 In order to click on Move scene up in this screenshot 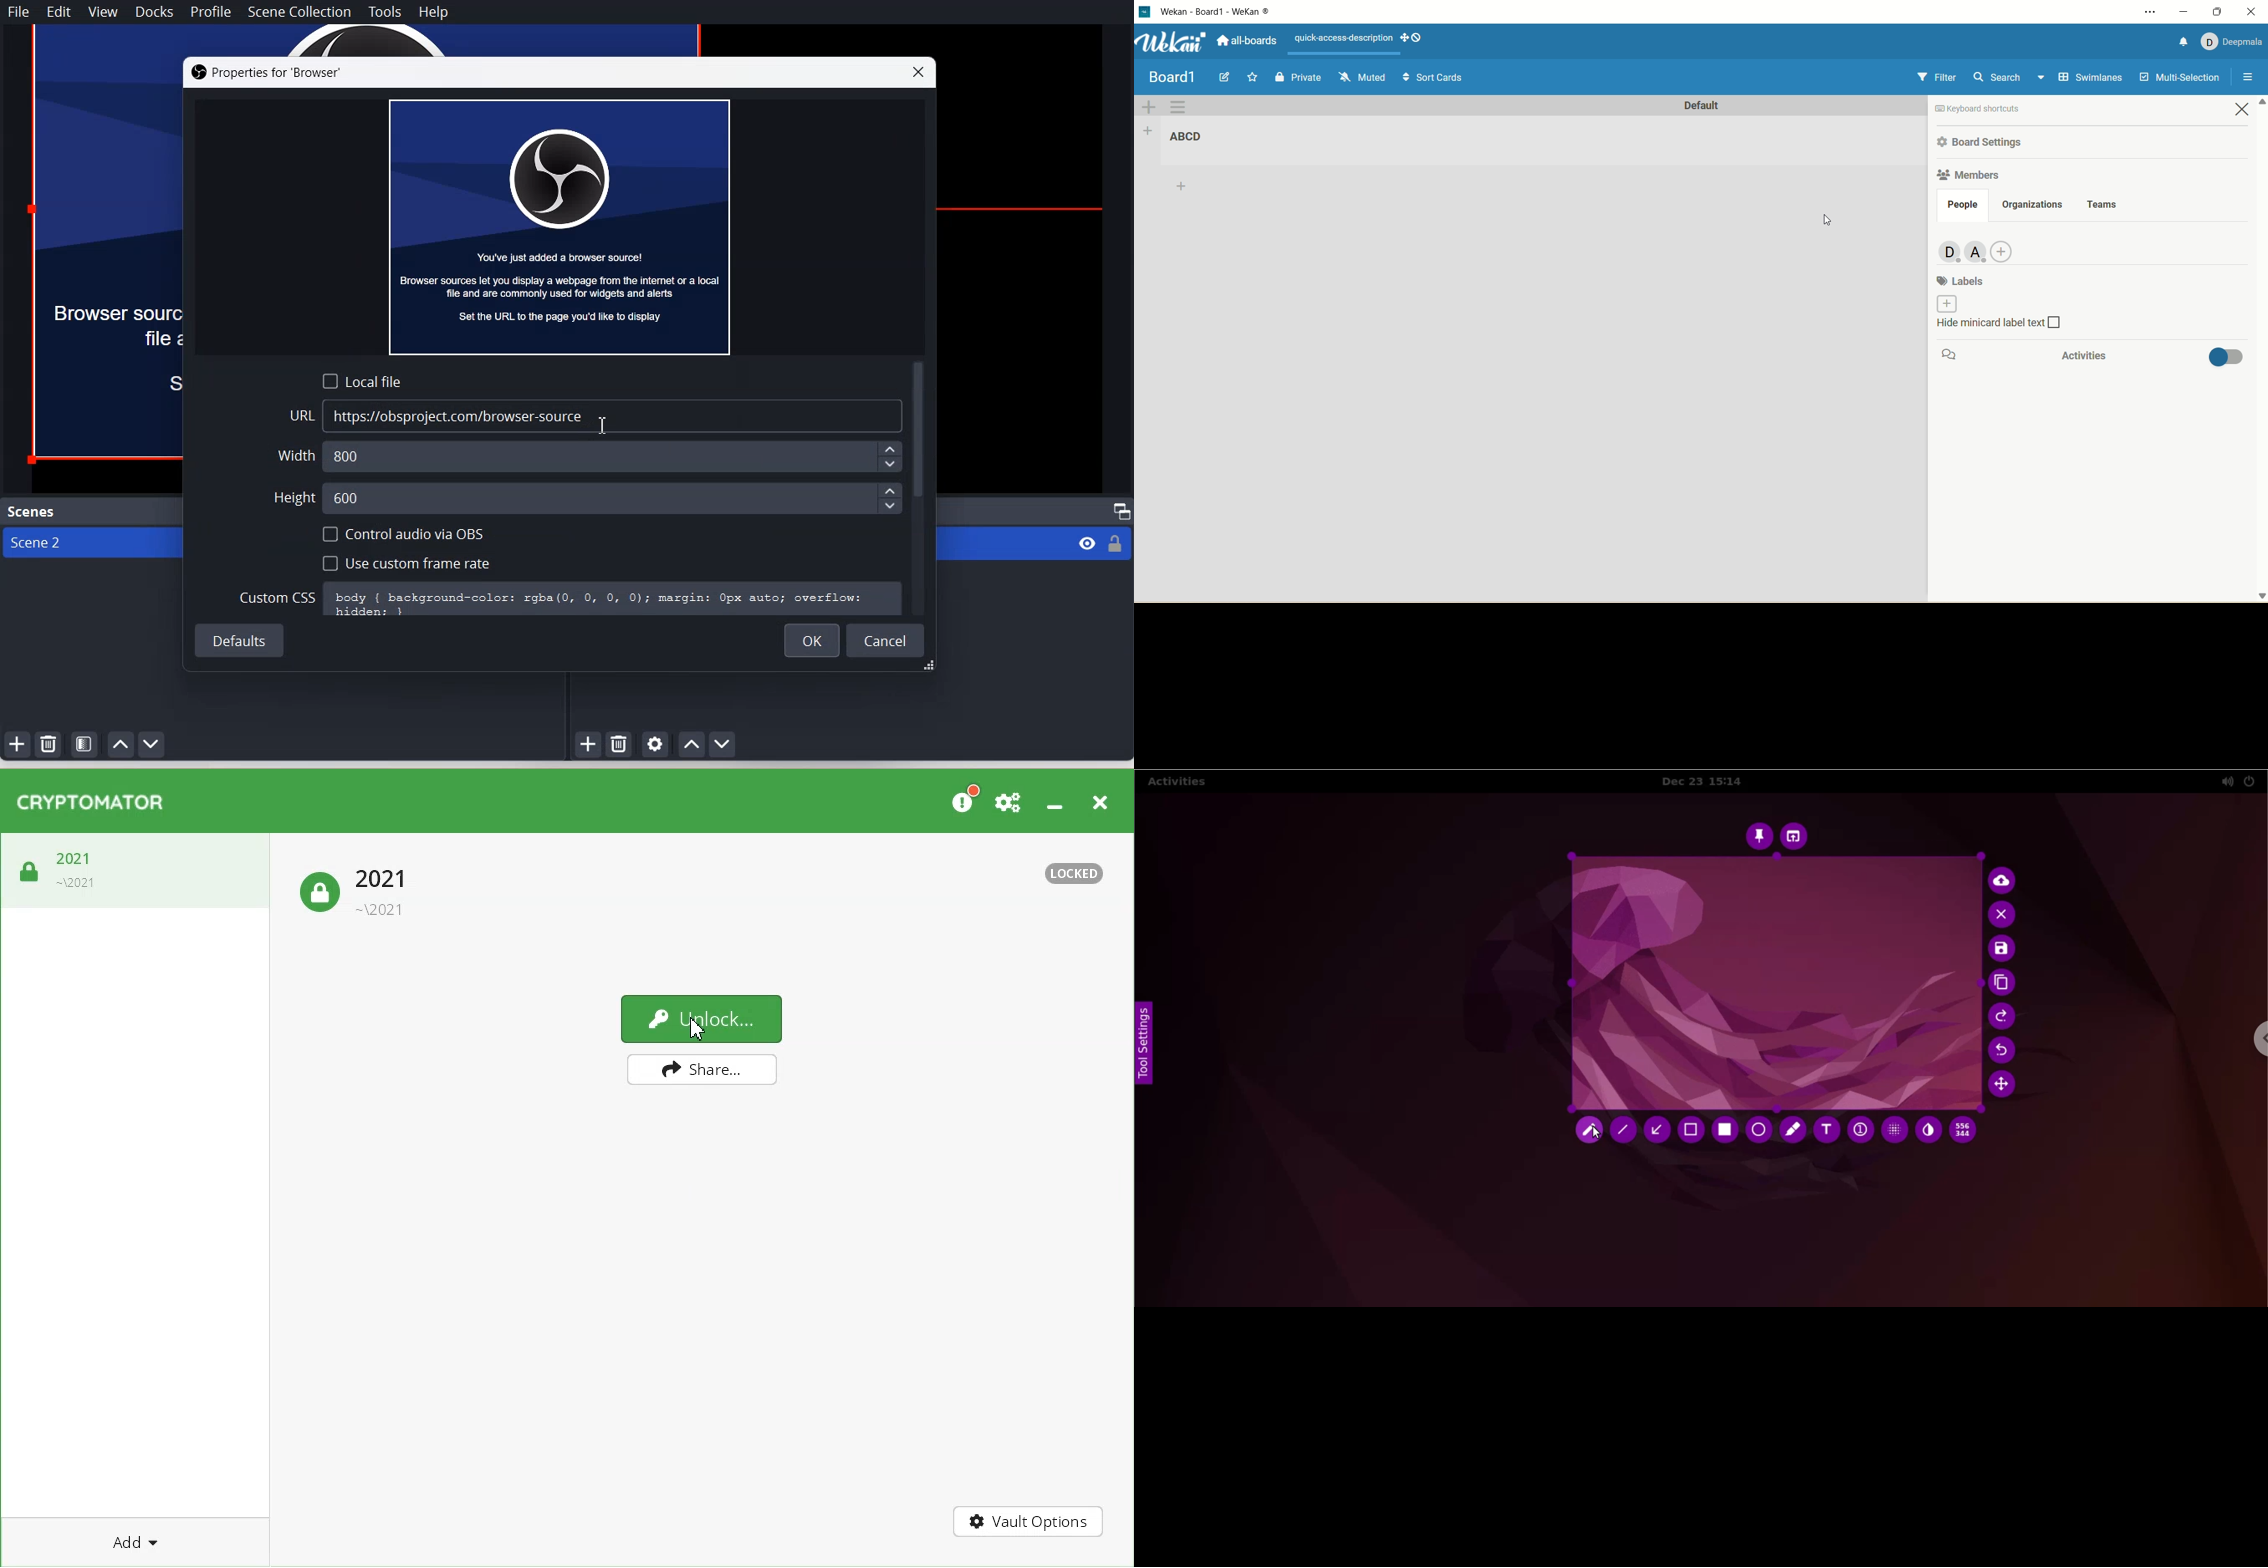, I will do `click(122, 744)`.